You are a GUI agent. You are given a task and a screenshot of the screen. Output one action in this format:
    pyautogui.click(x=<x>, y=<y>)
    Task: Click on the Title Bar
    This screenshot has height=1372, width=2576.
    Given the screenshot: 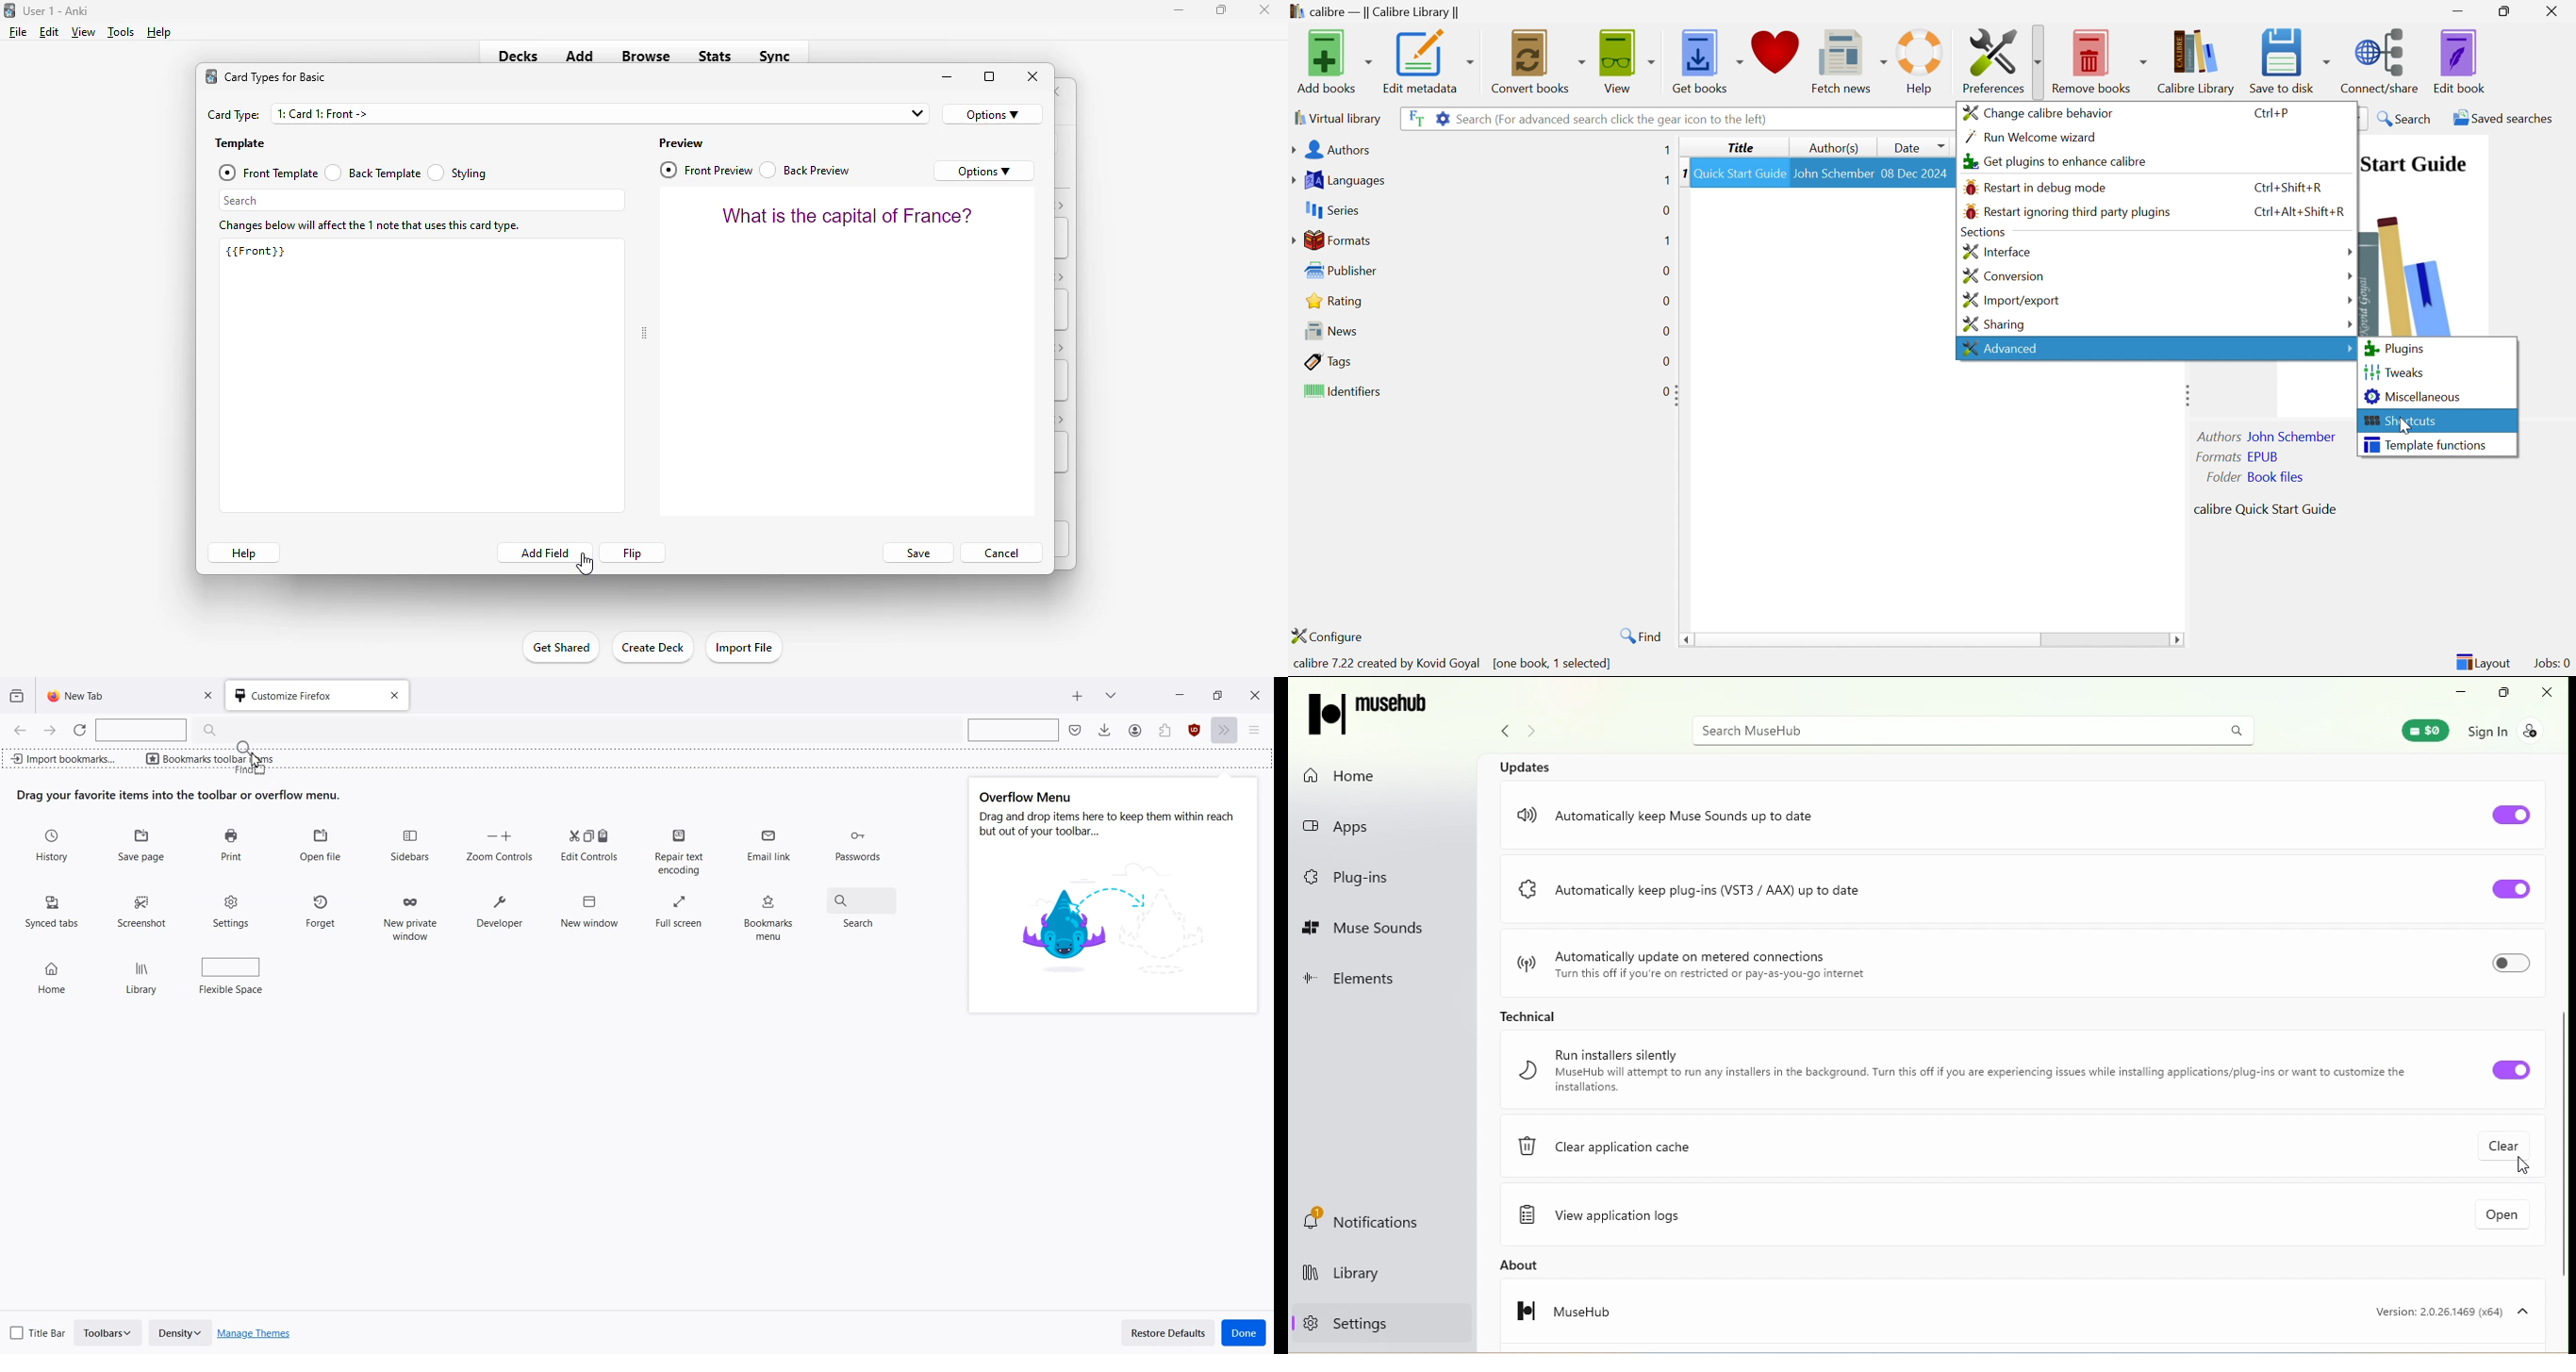 What is the action you would take?
    pyautogui.click(x=38, y=1331)
    